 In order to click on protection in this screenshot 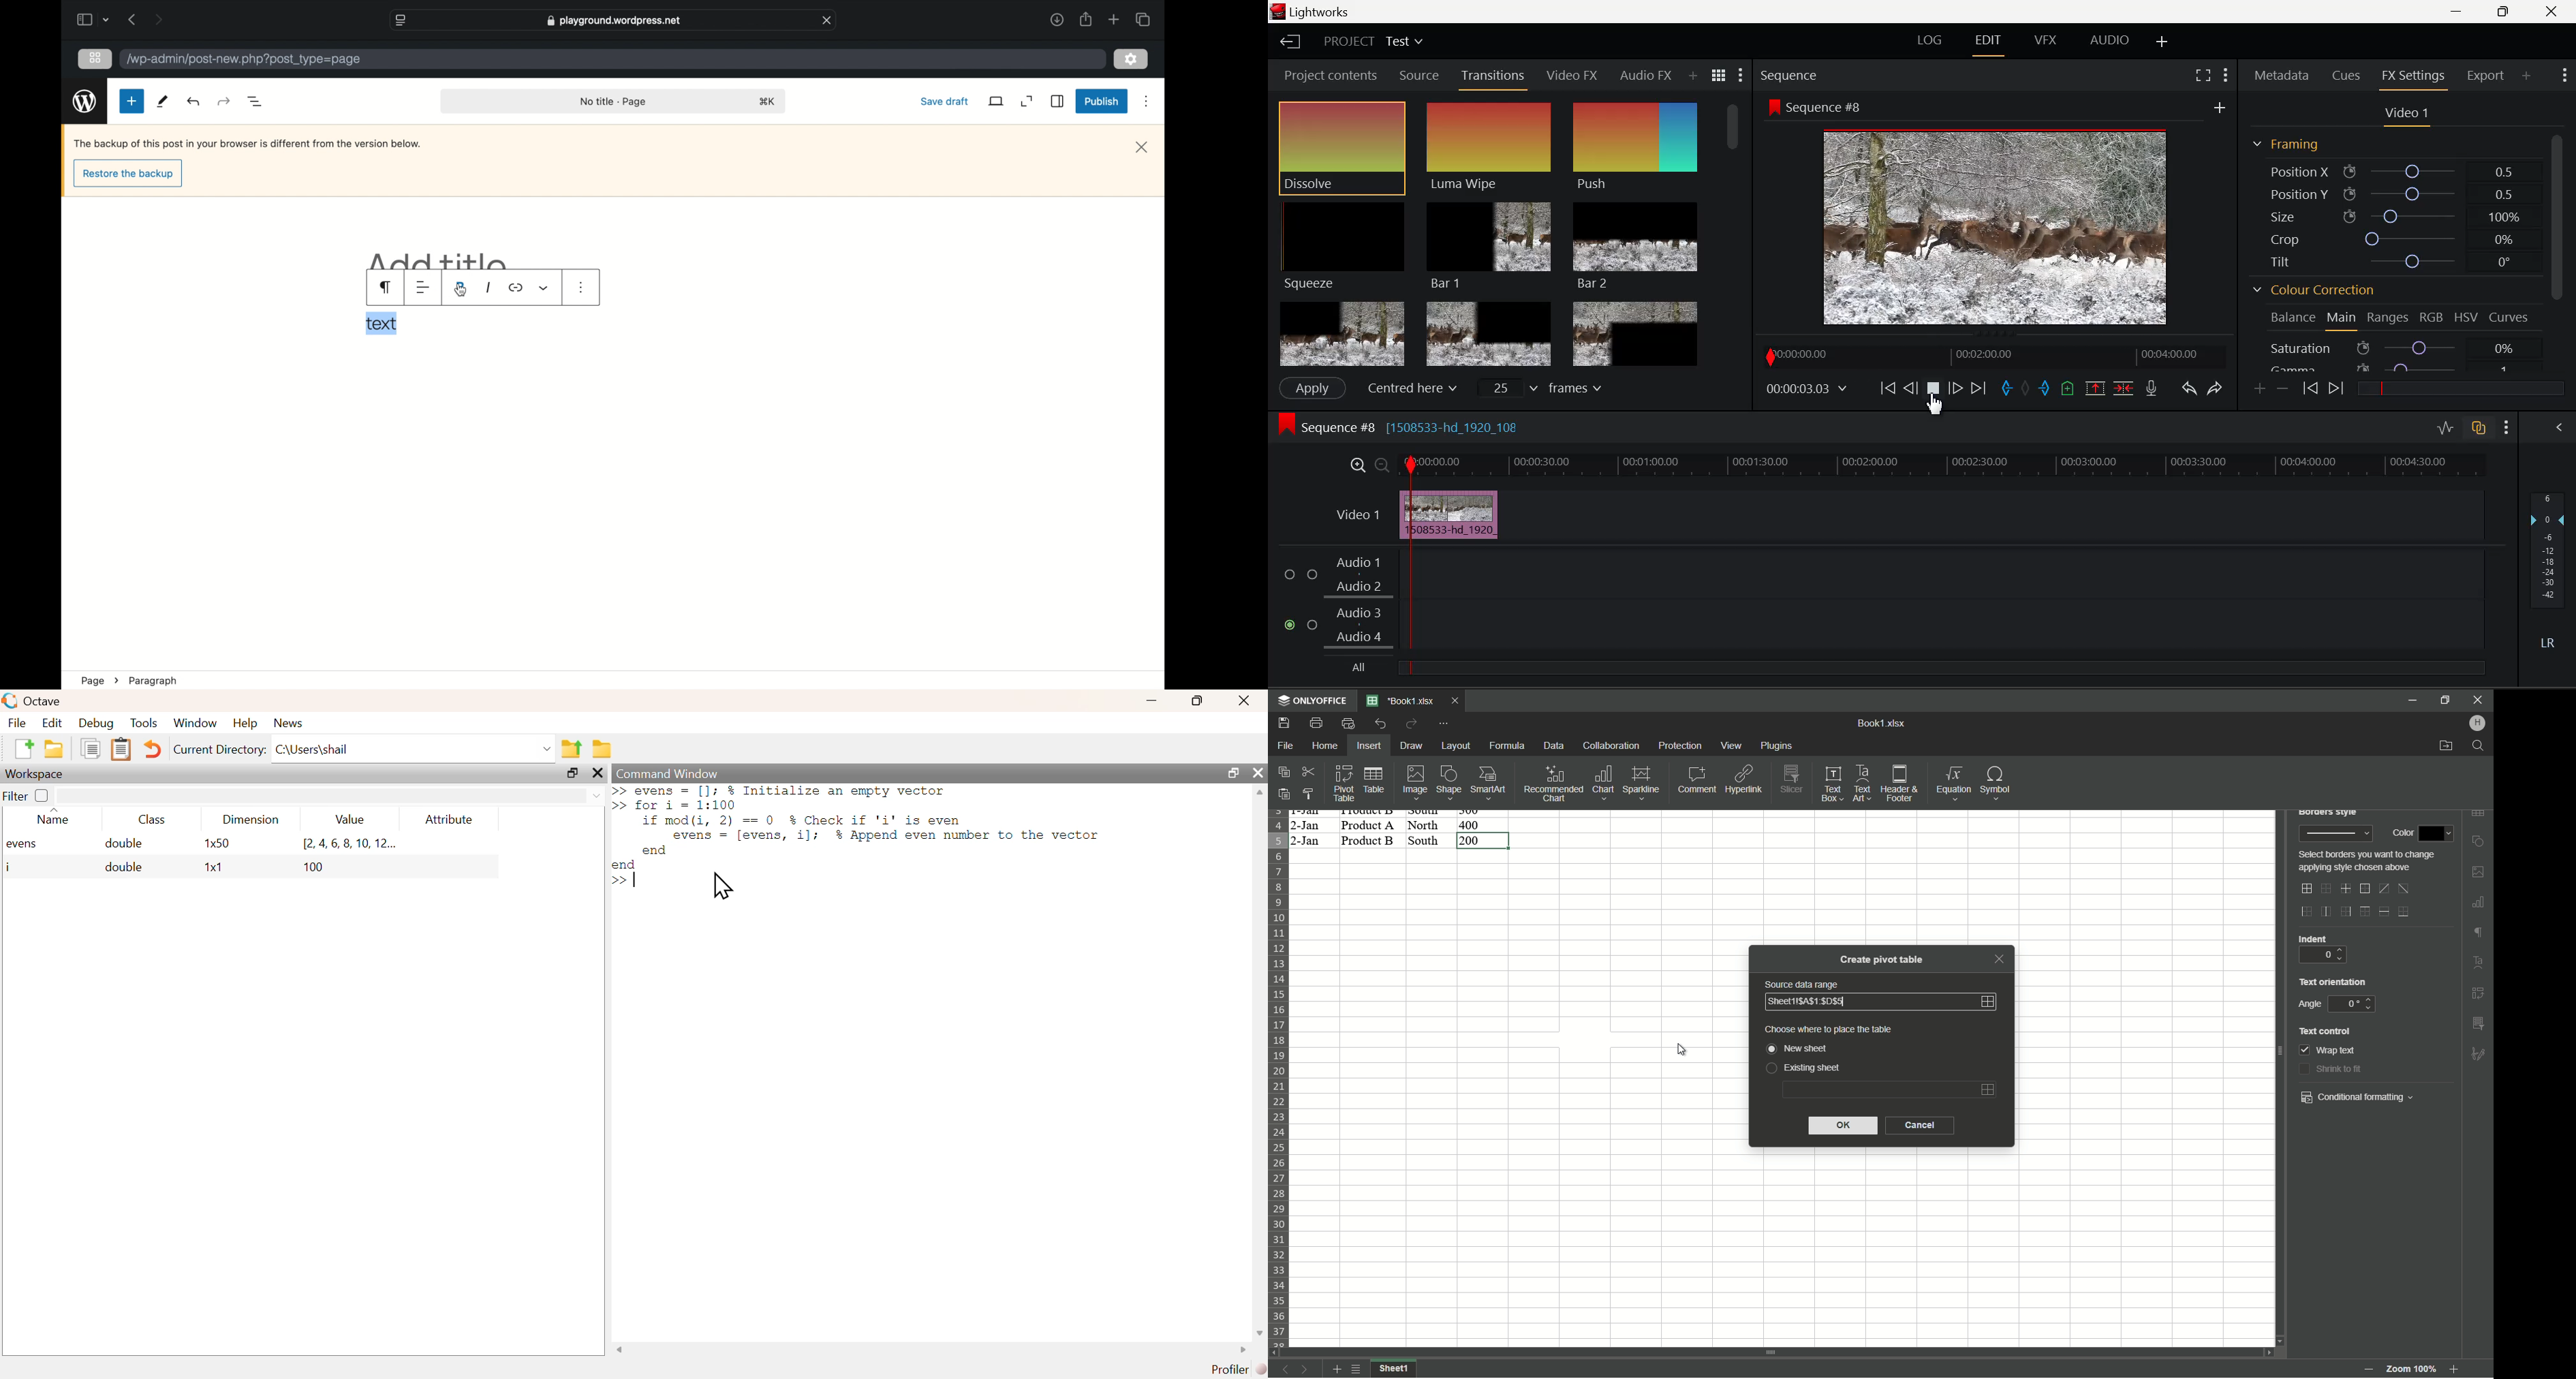, I will do `click(1678, 746)`.